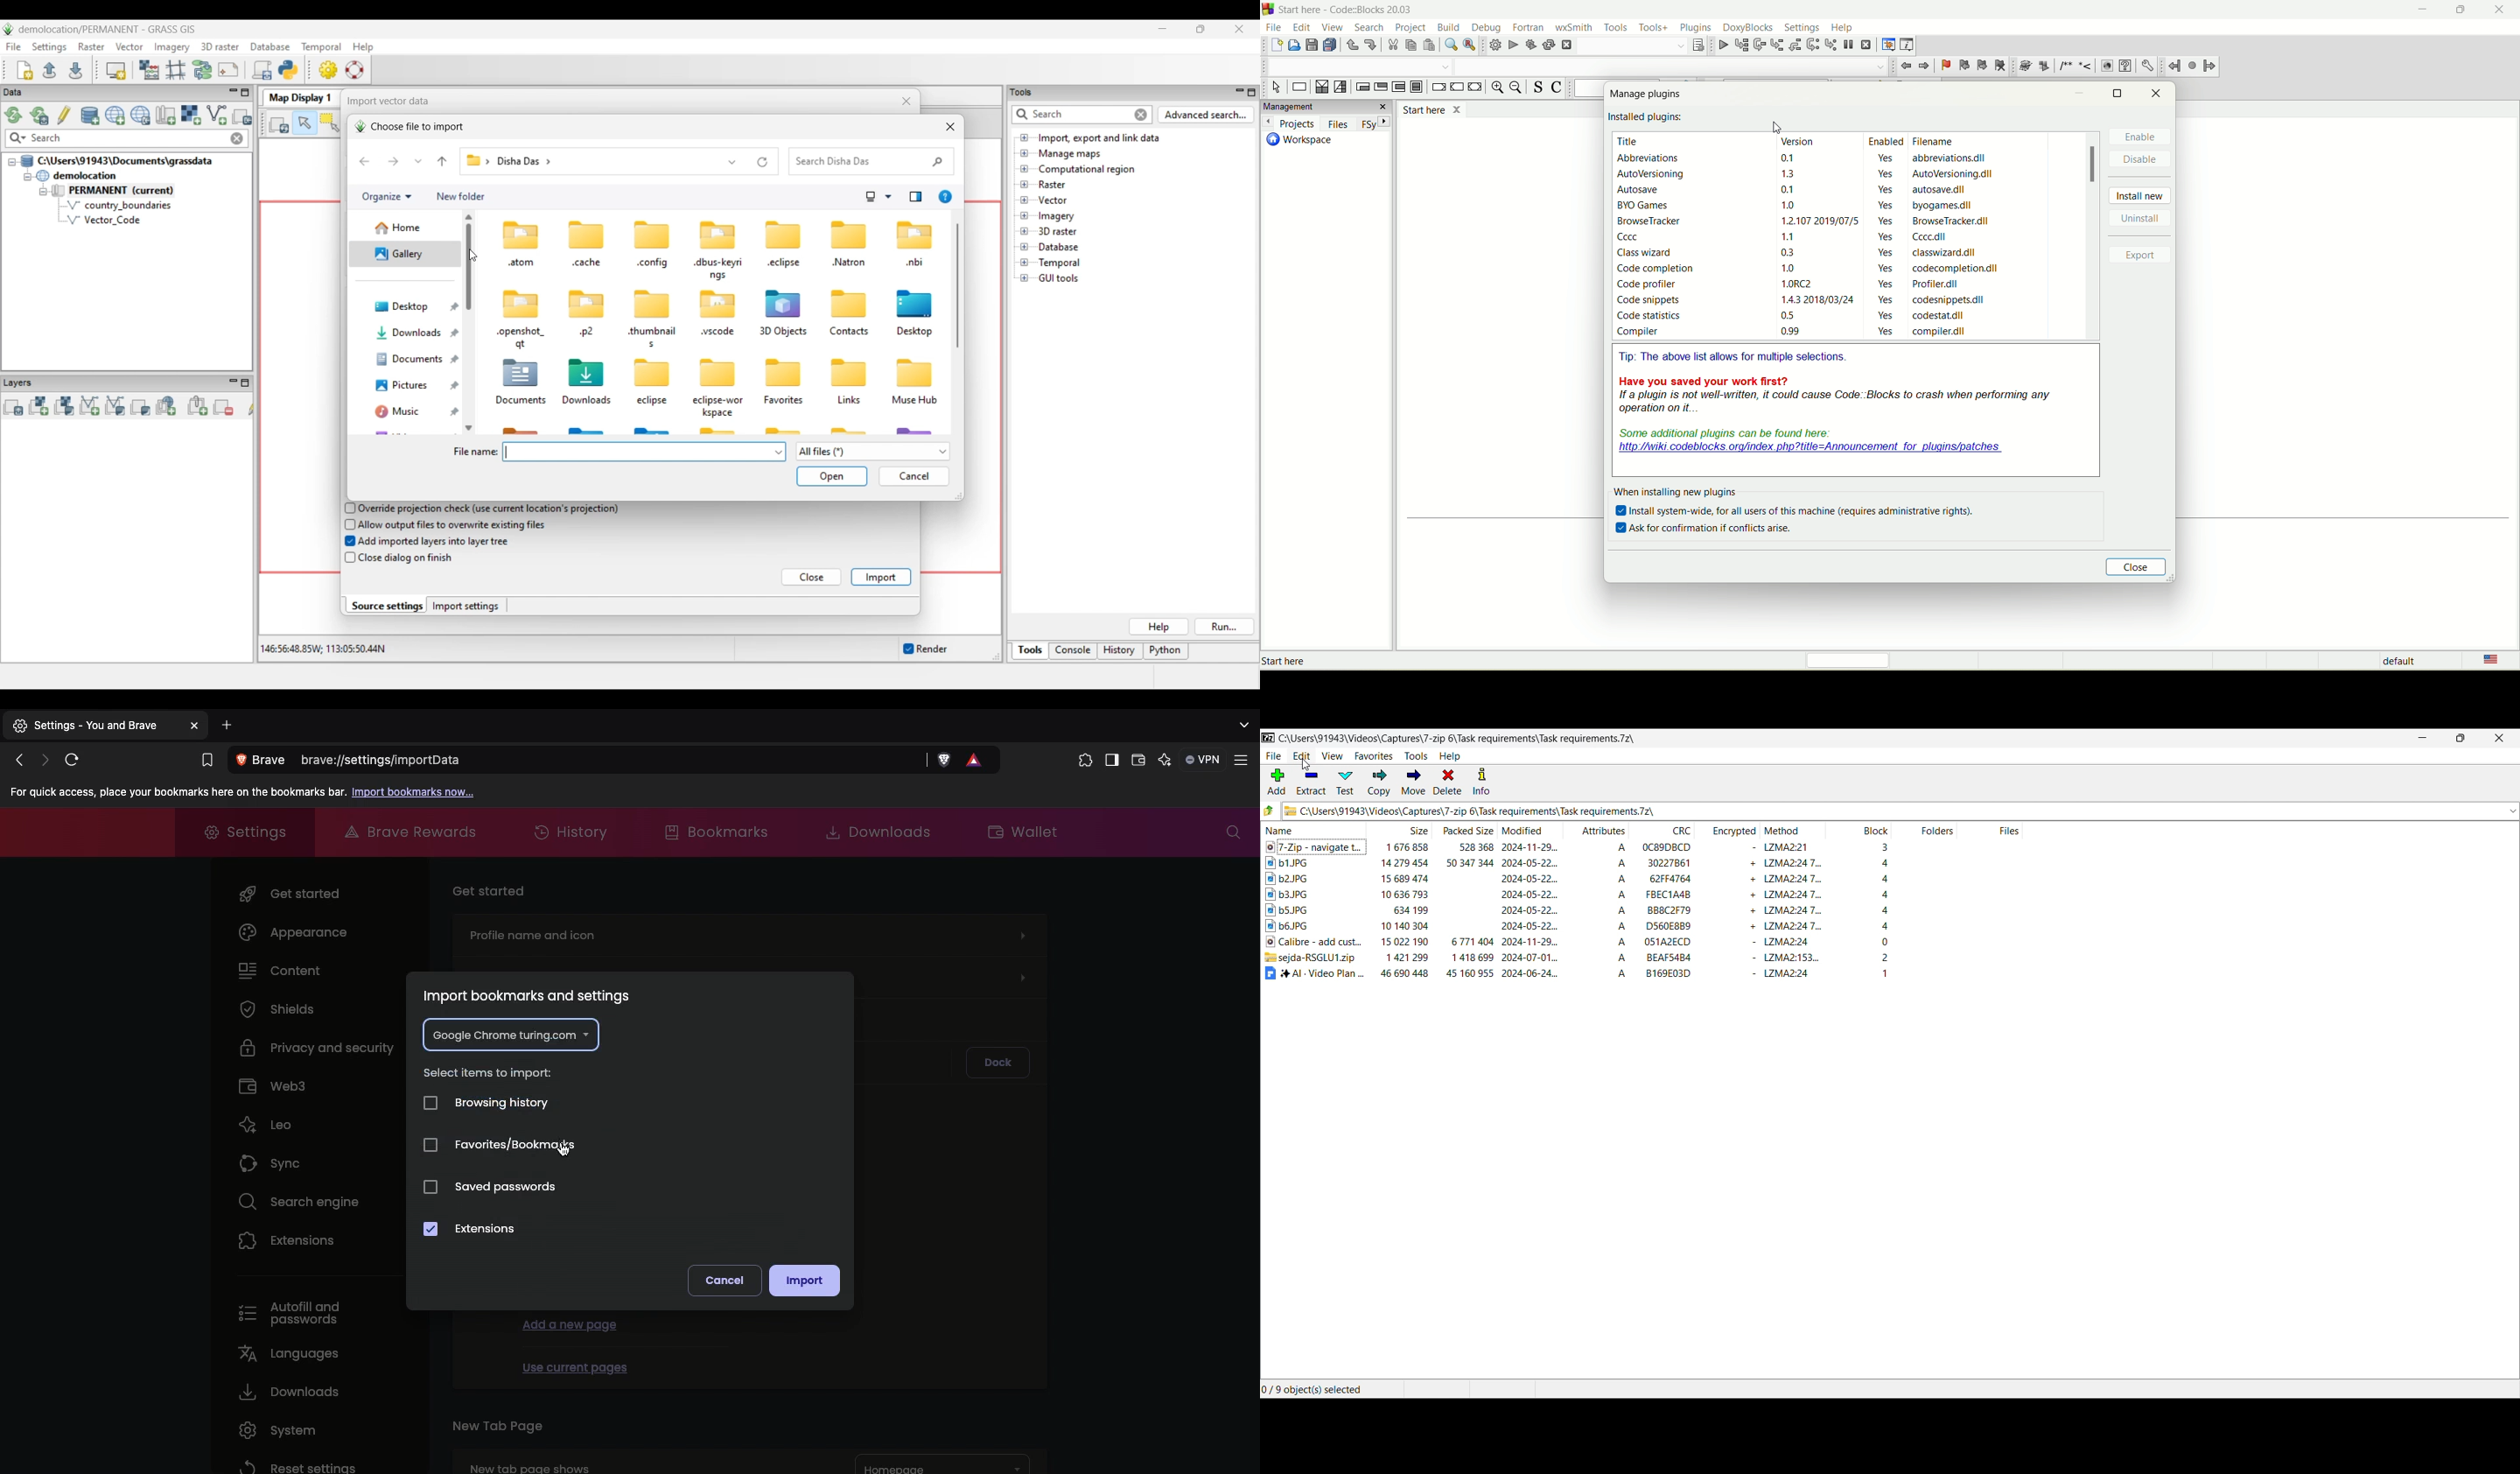  What do you see at coordinates (1802, 27) in the screenshot?
I see `settings` at bounding box center [1802, 27].